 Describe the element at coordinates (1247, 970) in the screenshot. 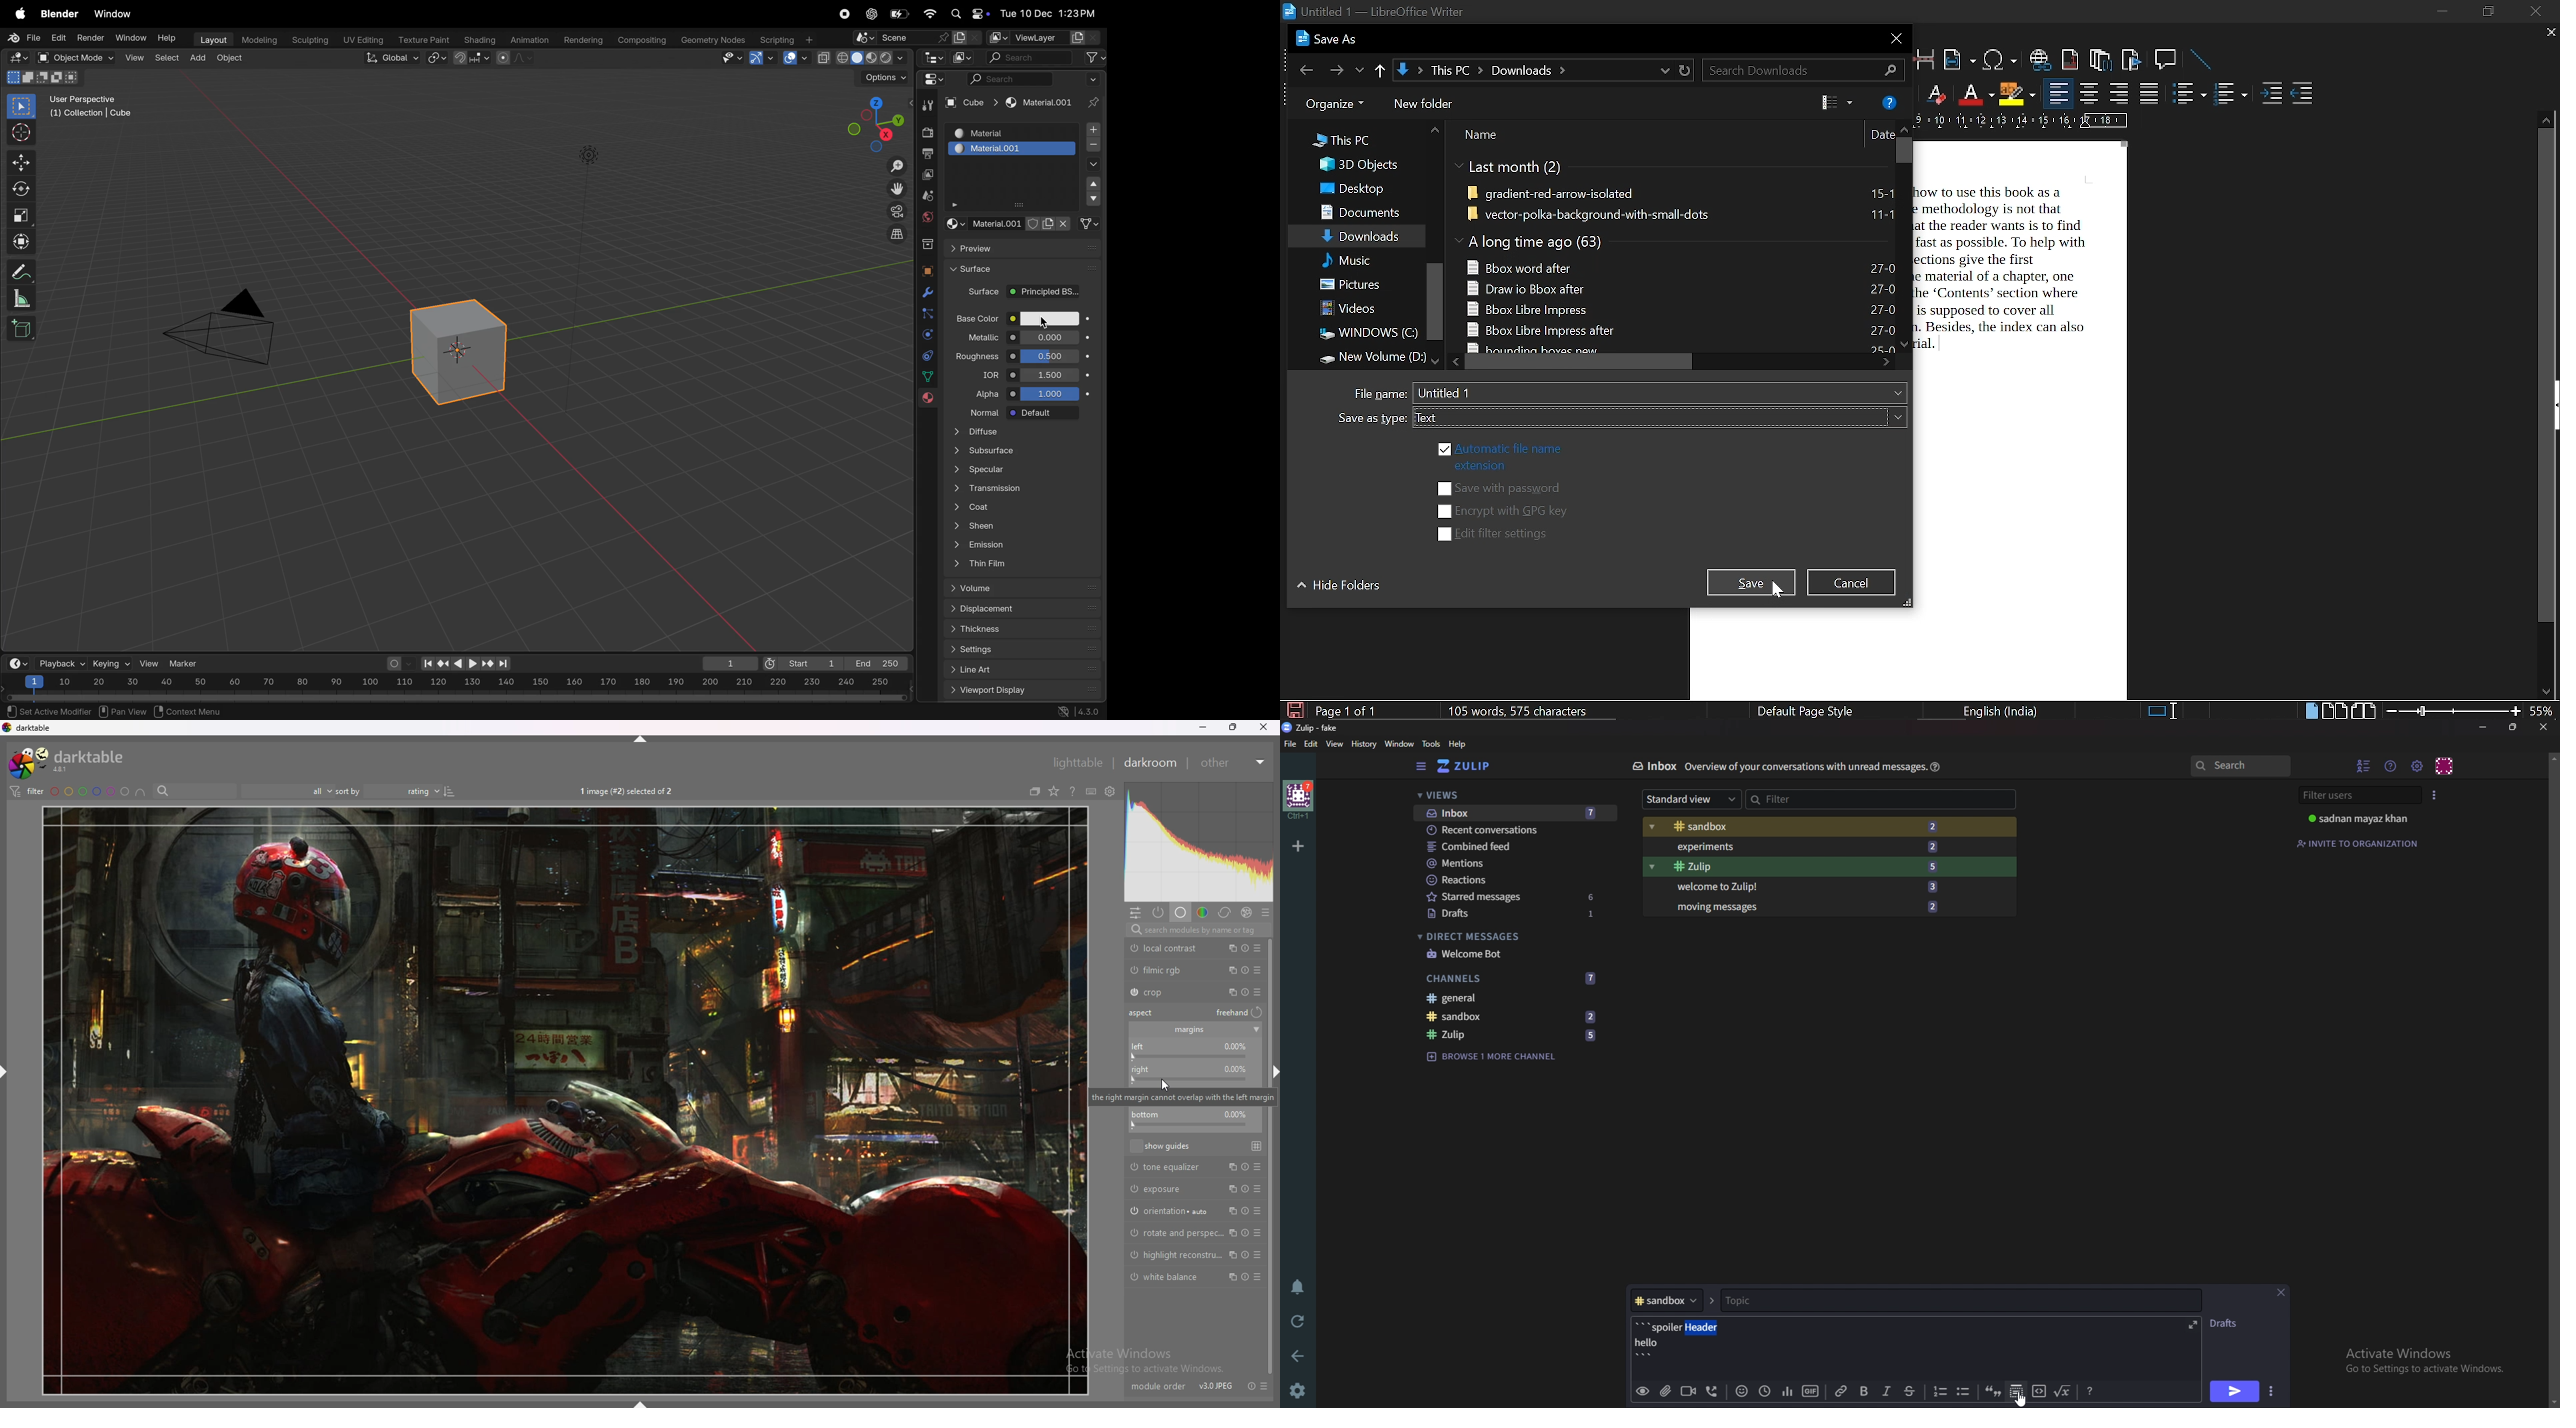

I see `reset` at that location.